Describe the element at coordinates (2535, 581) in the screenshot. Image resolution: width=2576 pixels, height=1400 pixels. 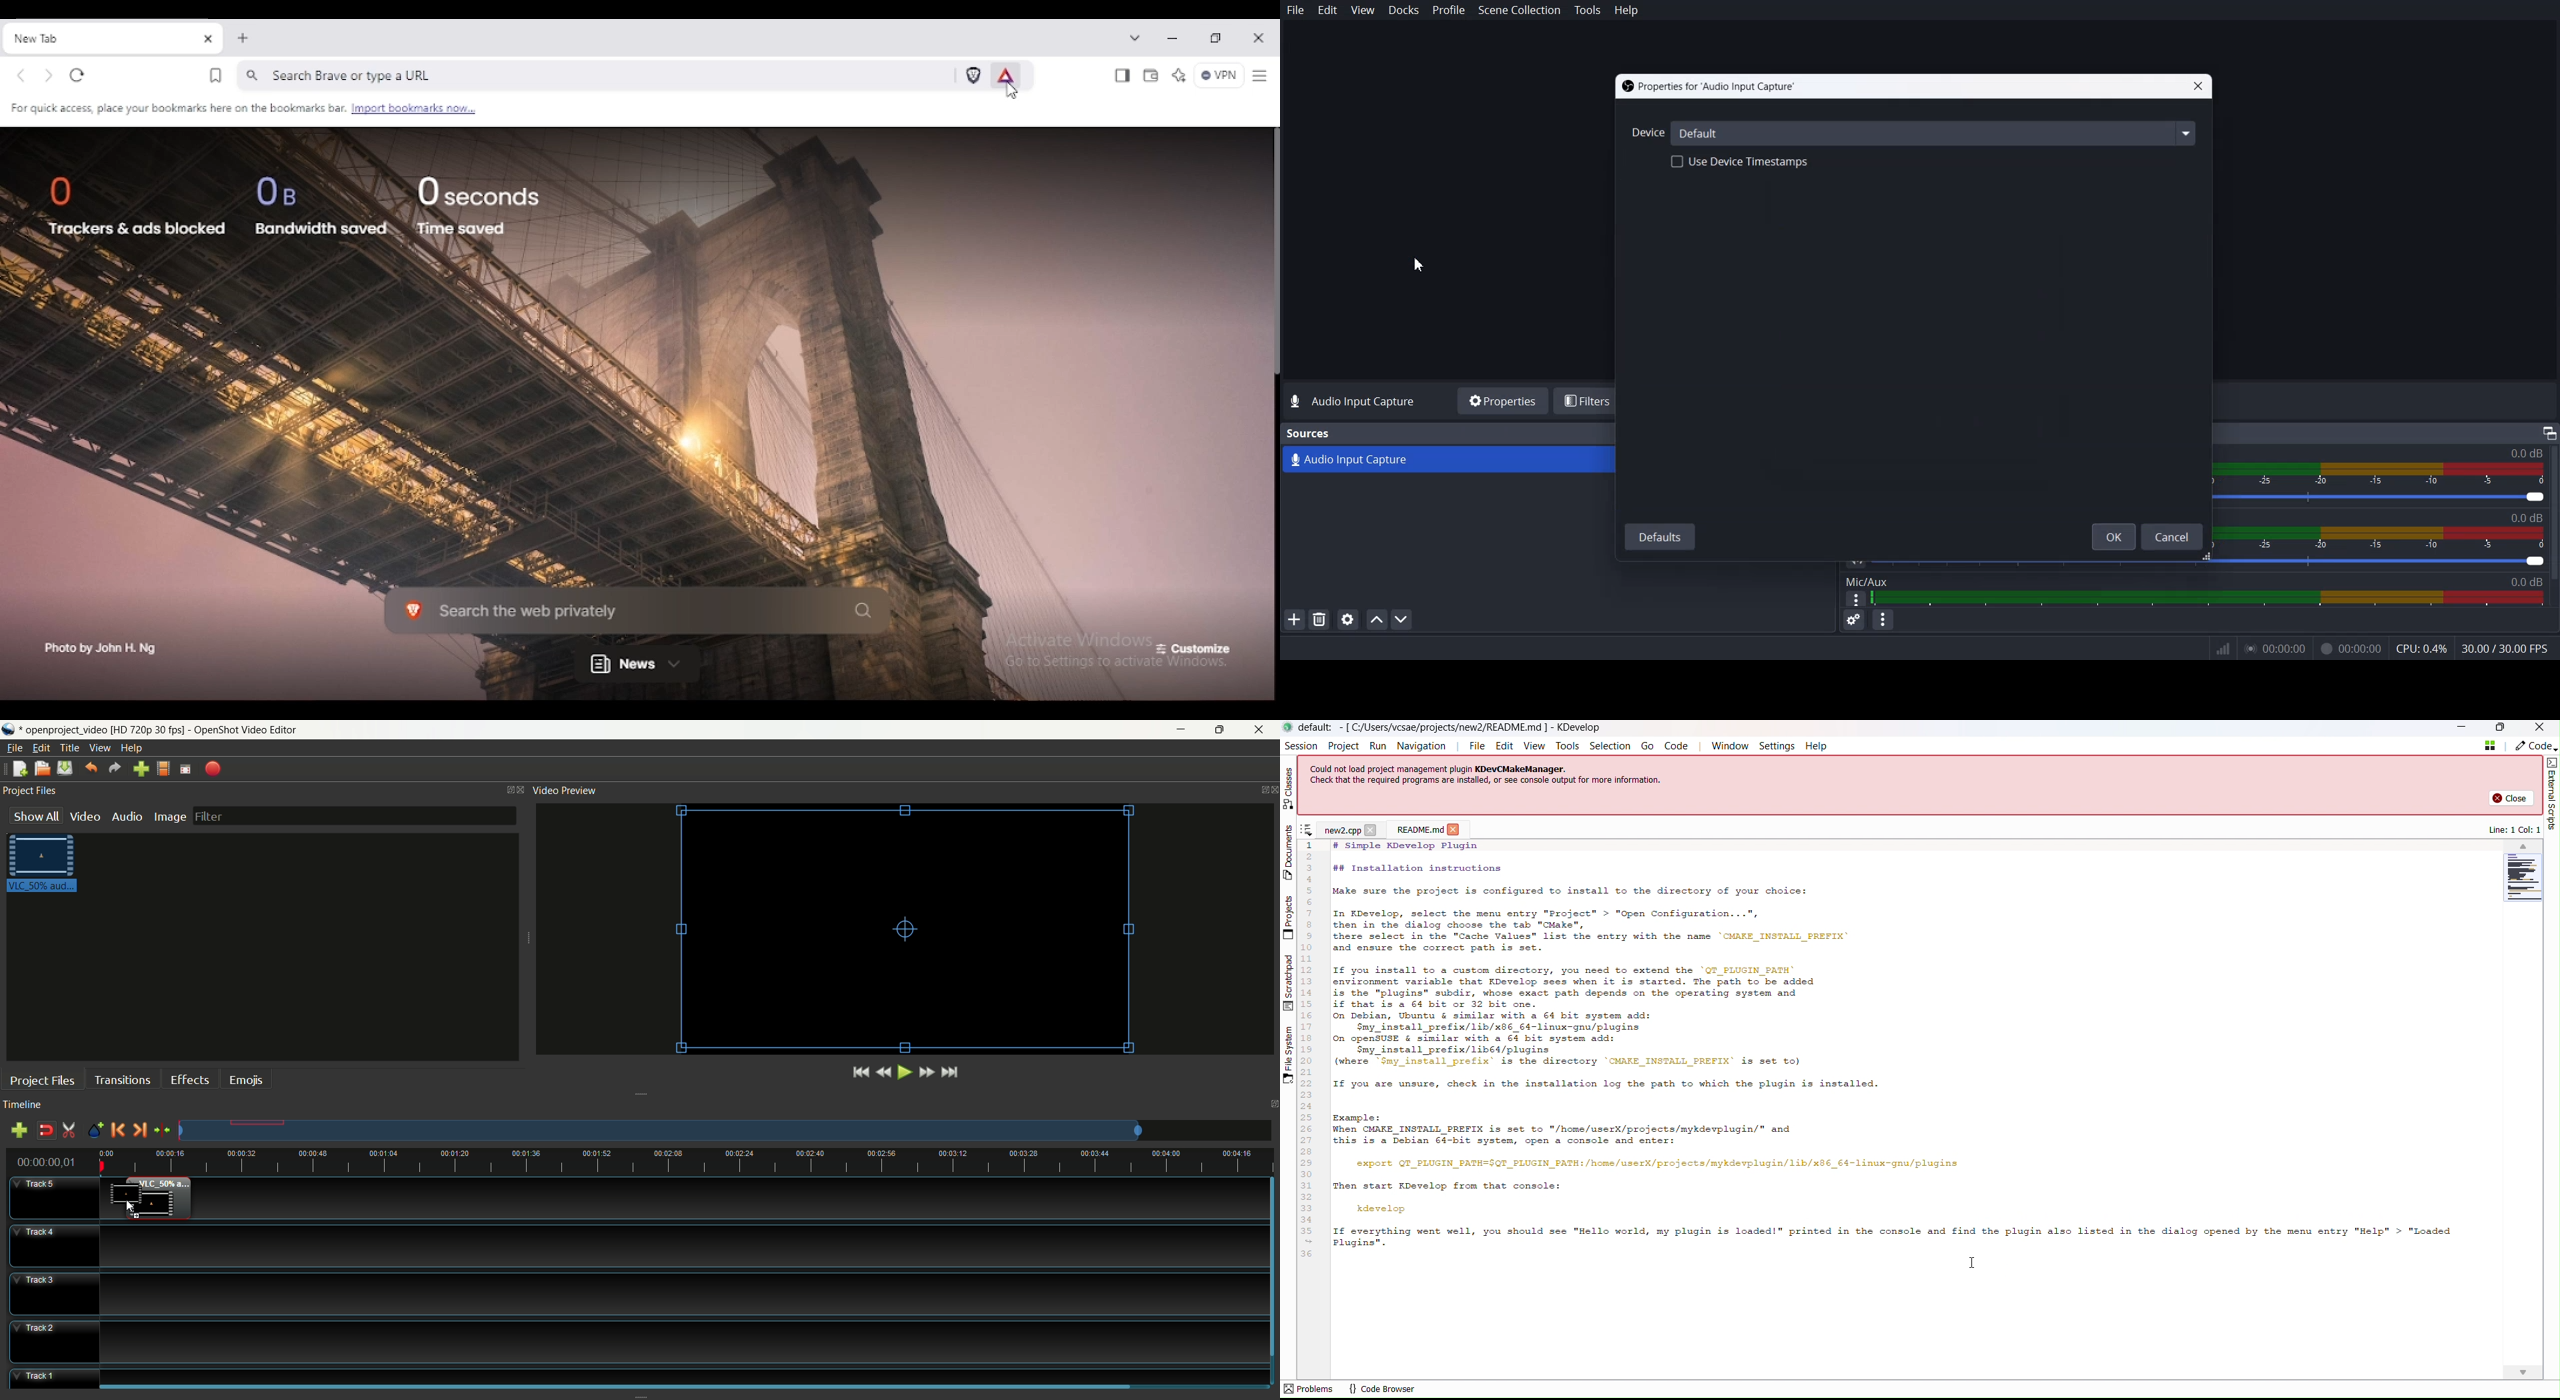
I see `0.0db` at that location.